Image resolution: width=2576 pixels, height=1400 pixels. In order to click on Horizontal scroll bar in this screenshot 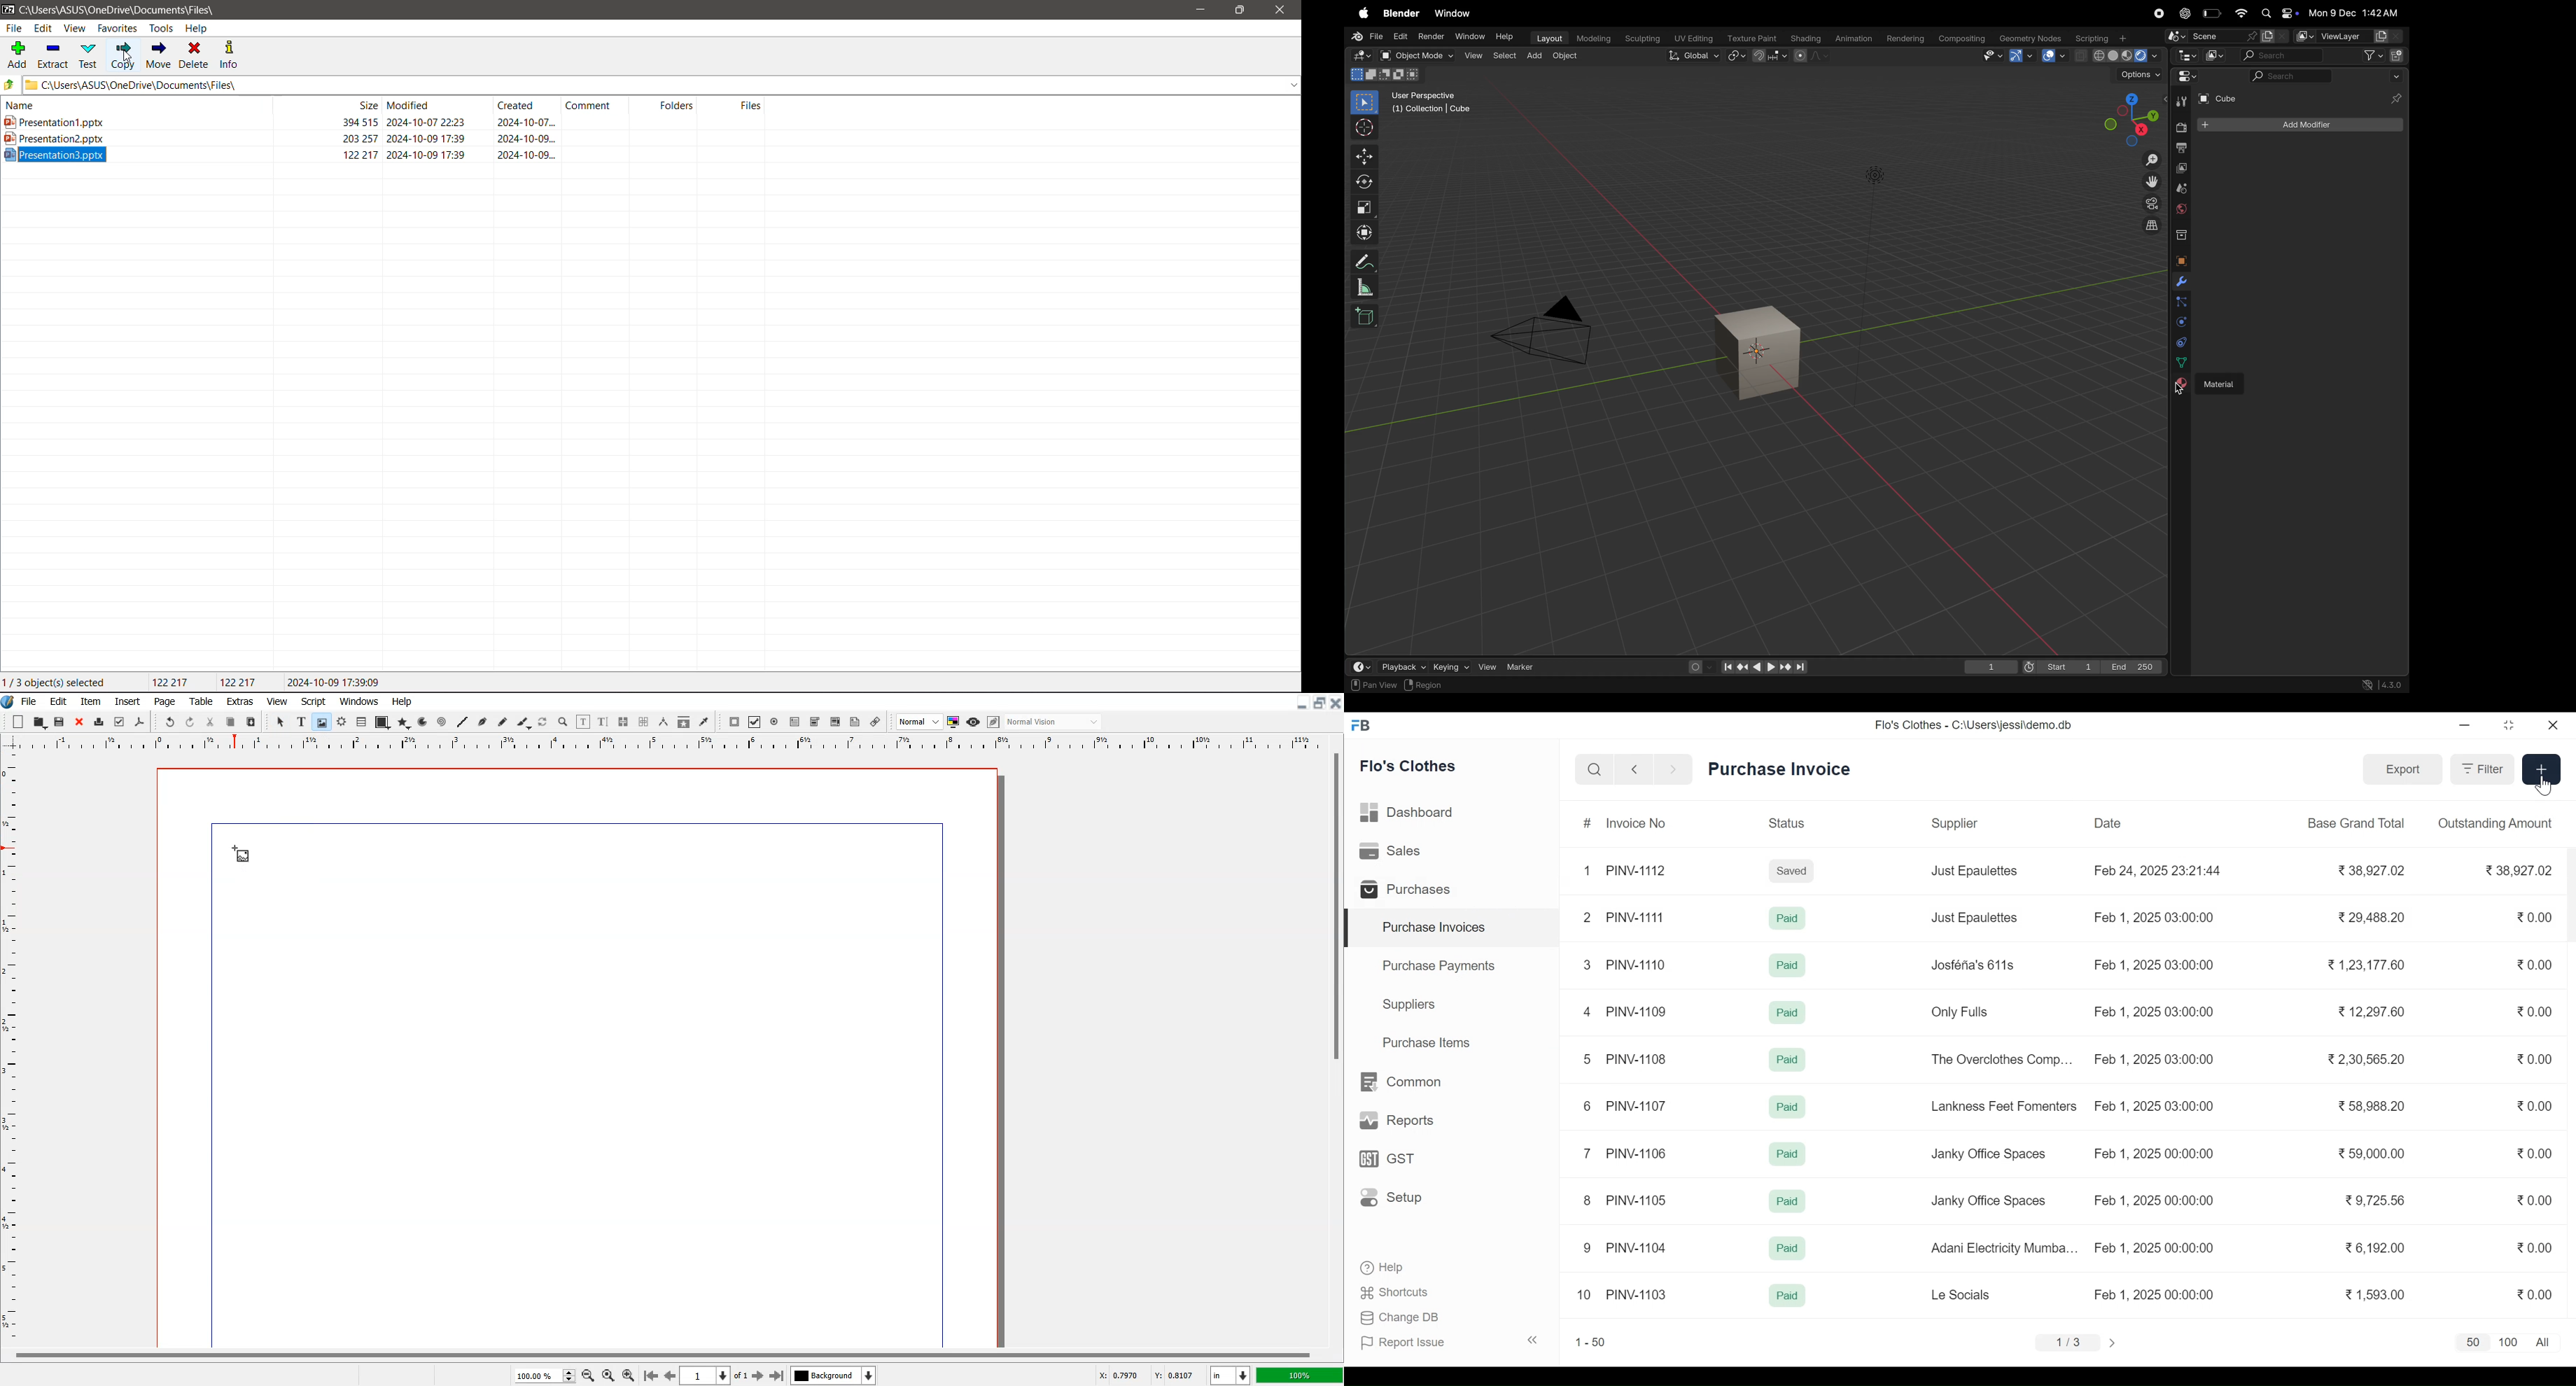, I will do `click(659, 1353)`.